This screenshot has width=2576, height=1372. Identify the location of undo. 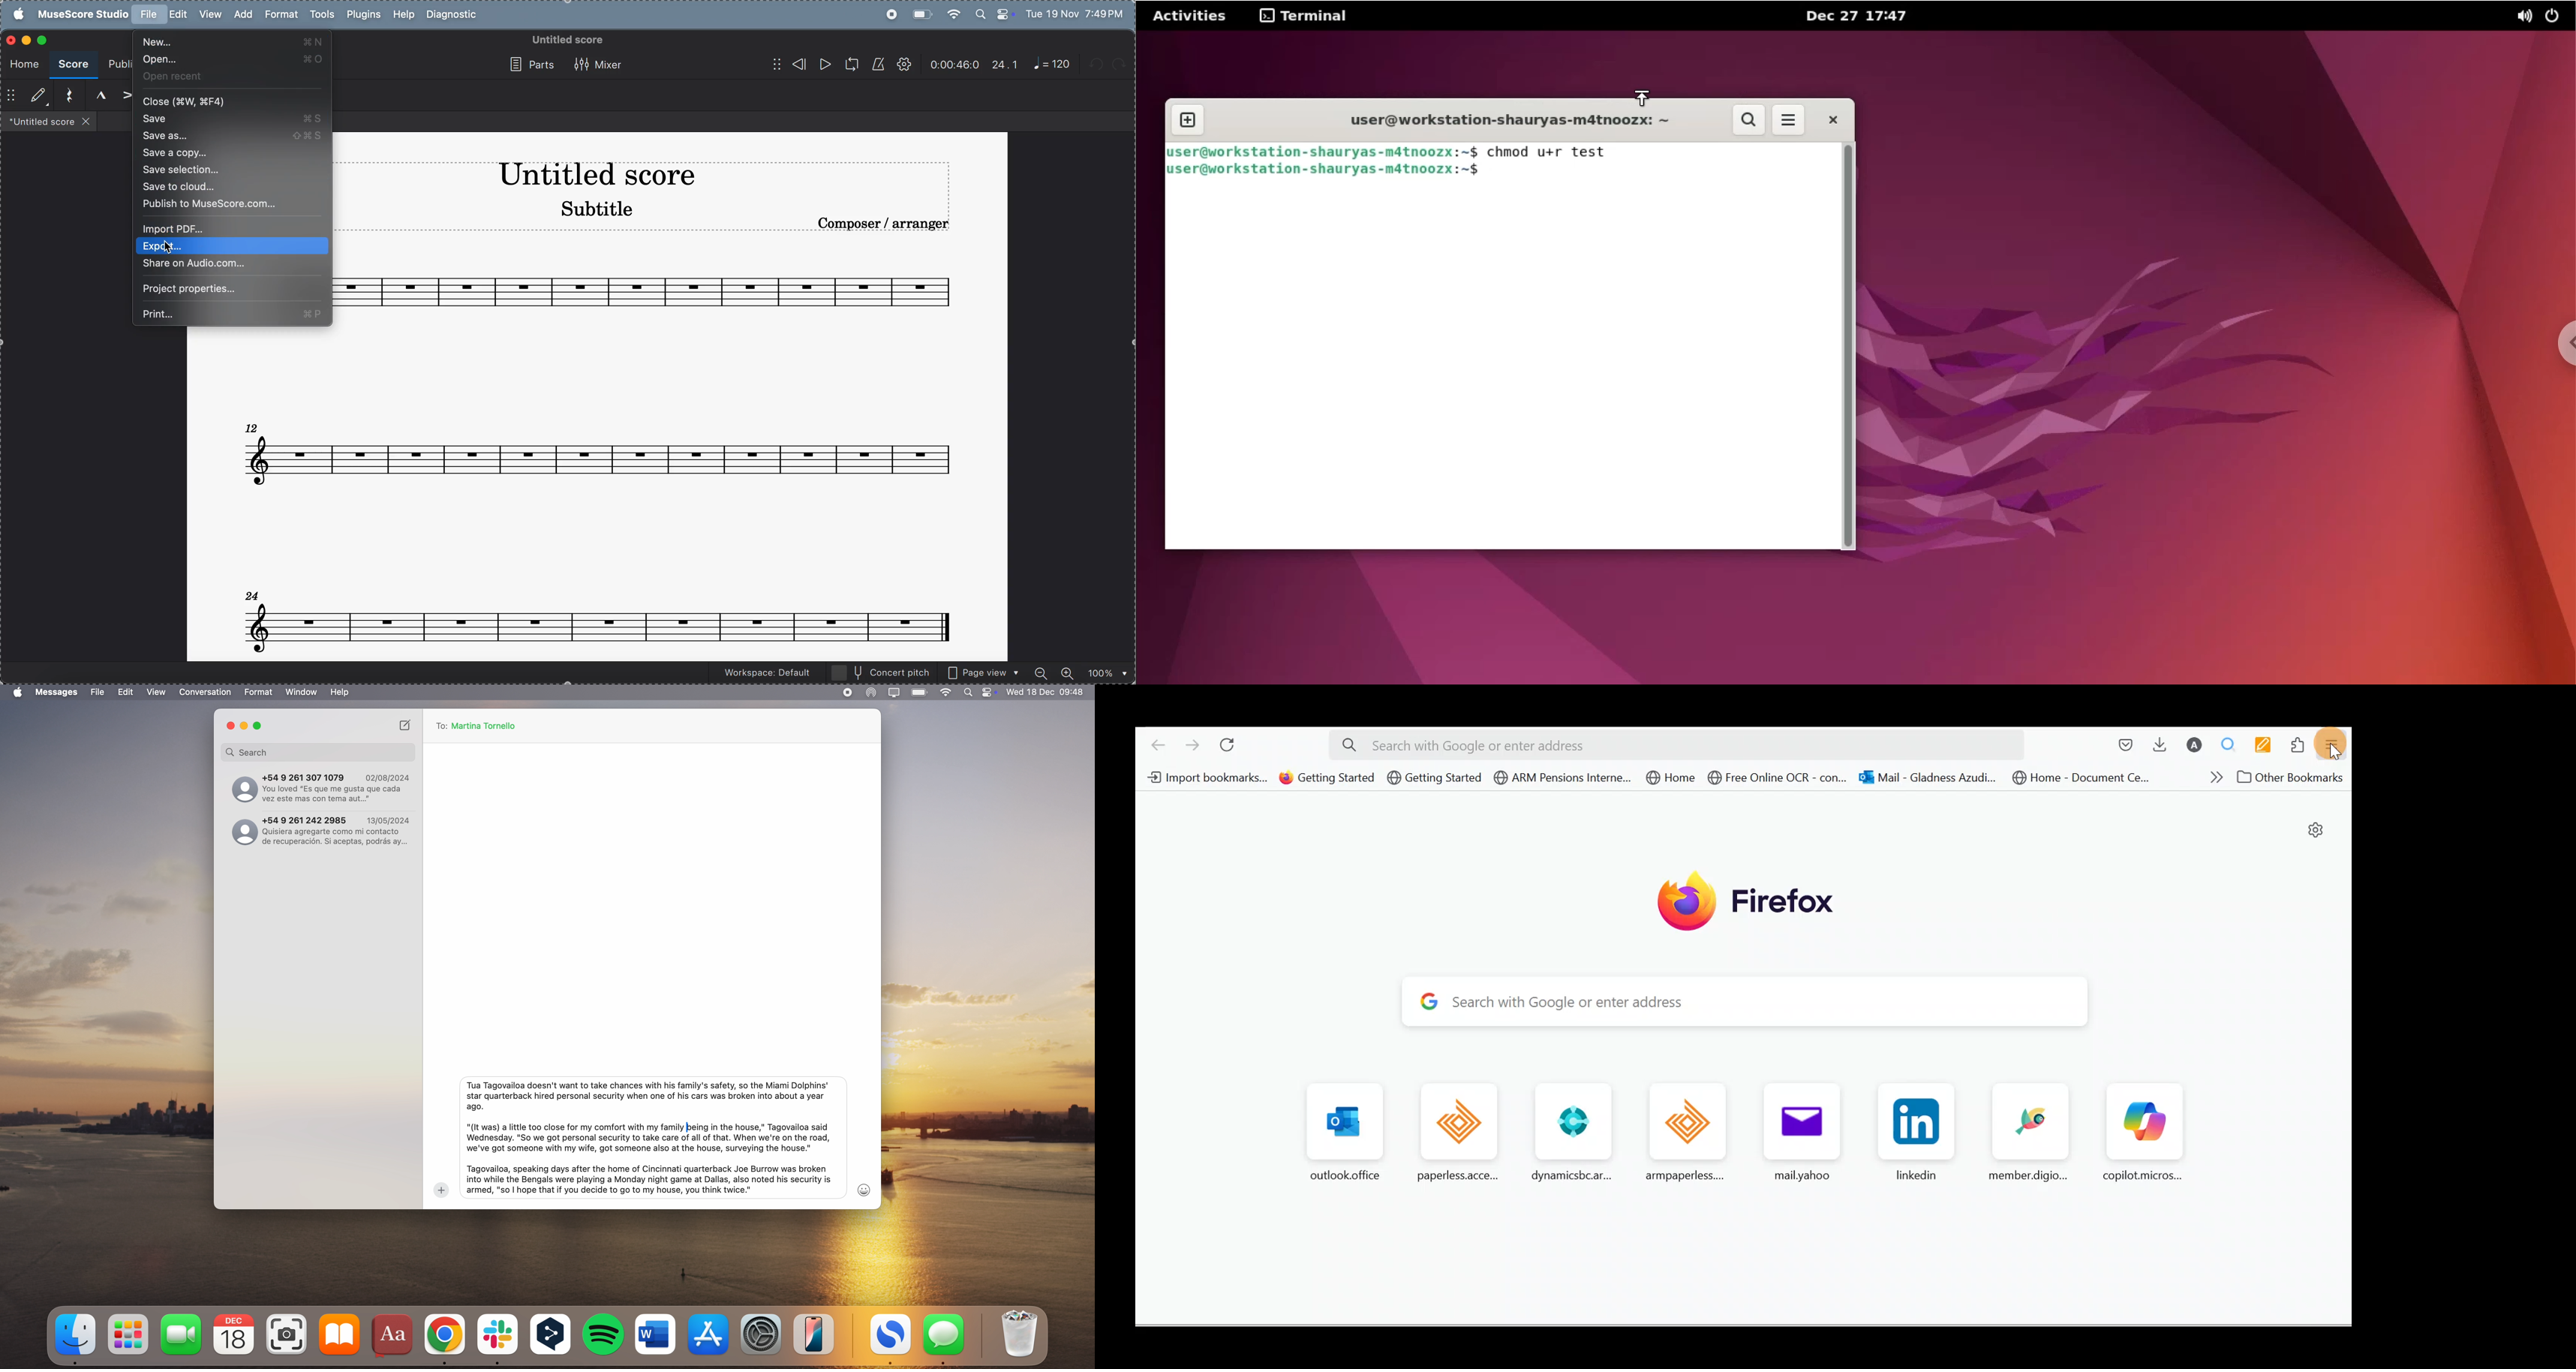
(1098, 66).